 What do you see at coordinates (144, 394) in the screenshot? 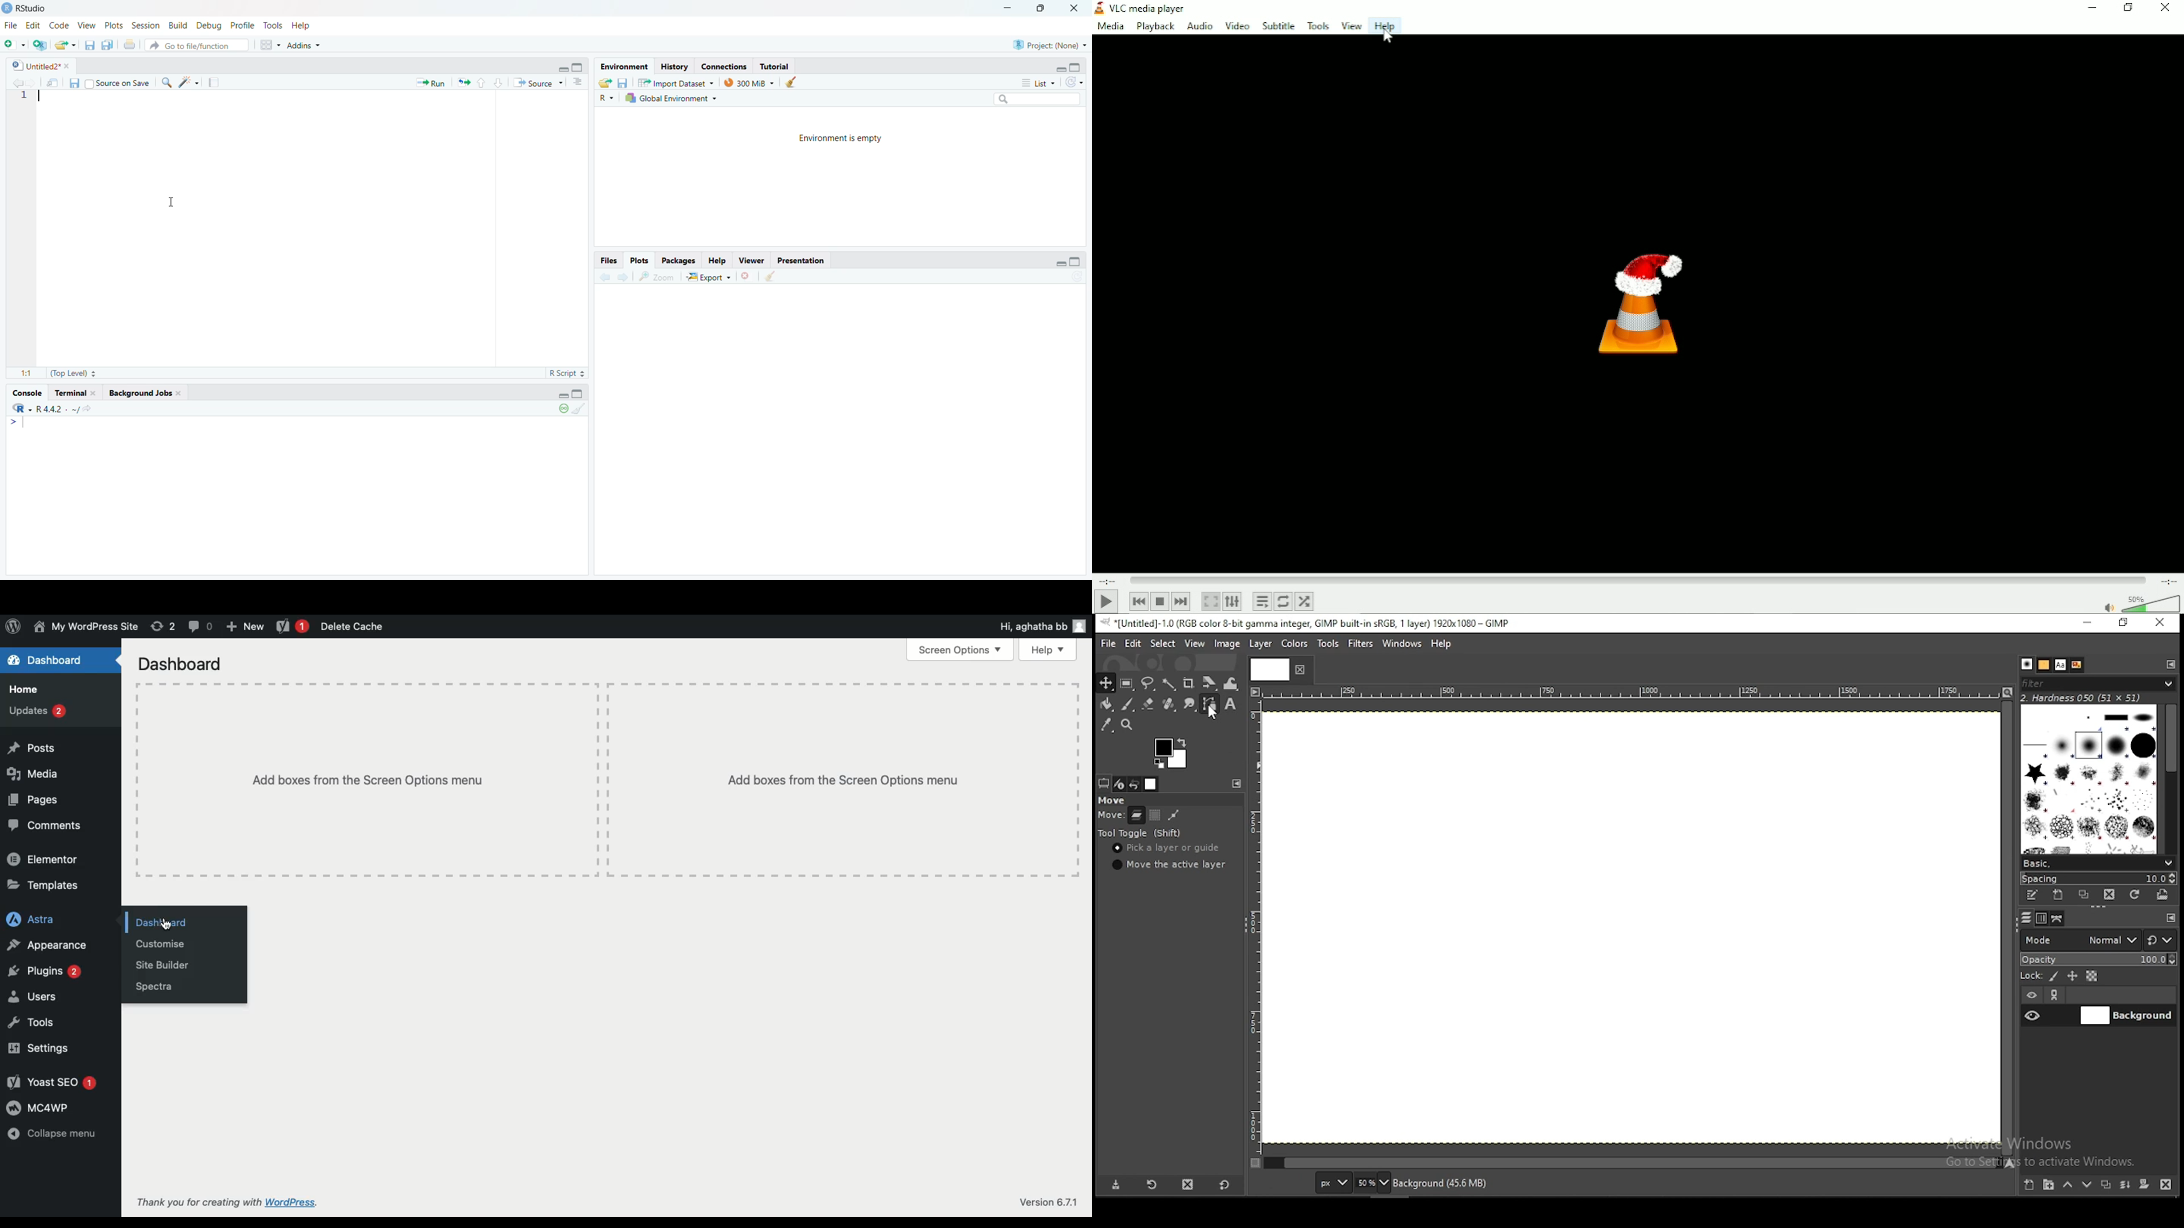
I see `background Jobs` at bounding box center [144, 394].